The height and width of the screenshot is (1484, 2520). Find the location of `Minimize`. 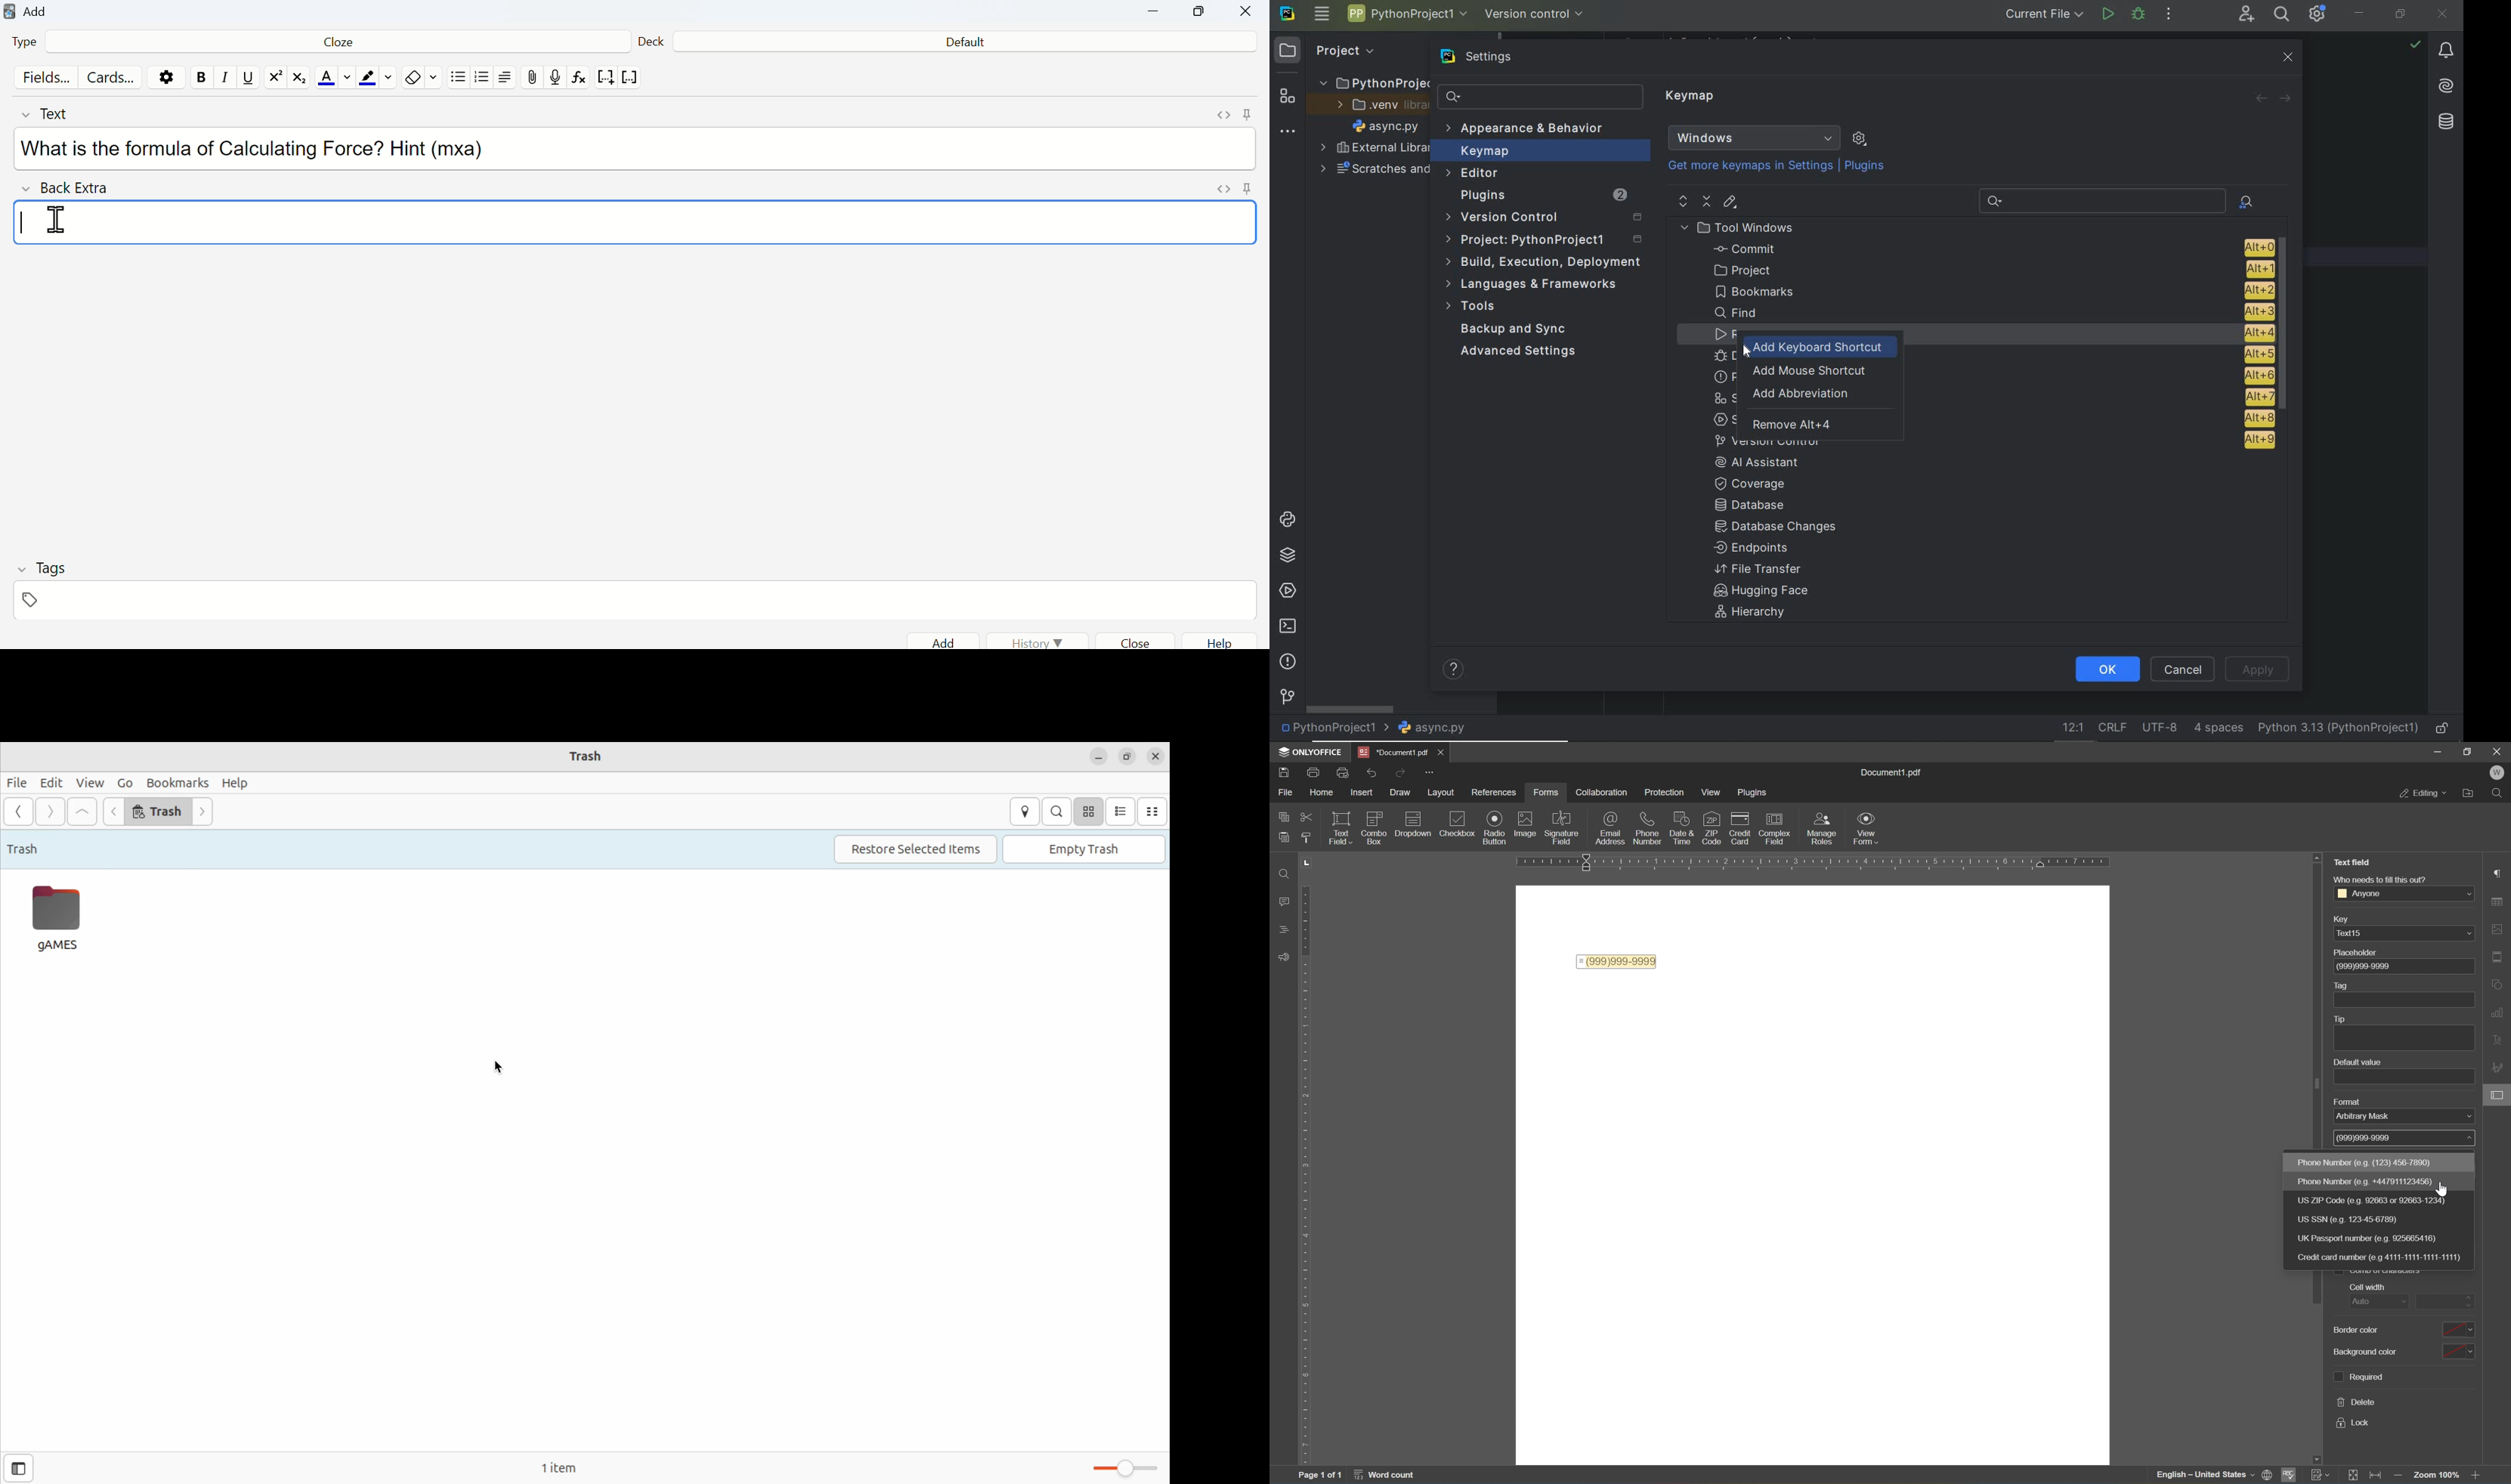

Minimize is located at coordinates (1160, 14).